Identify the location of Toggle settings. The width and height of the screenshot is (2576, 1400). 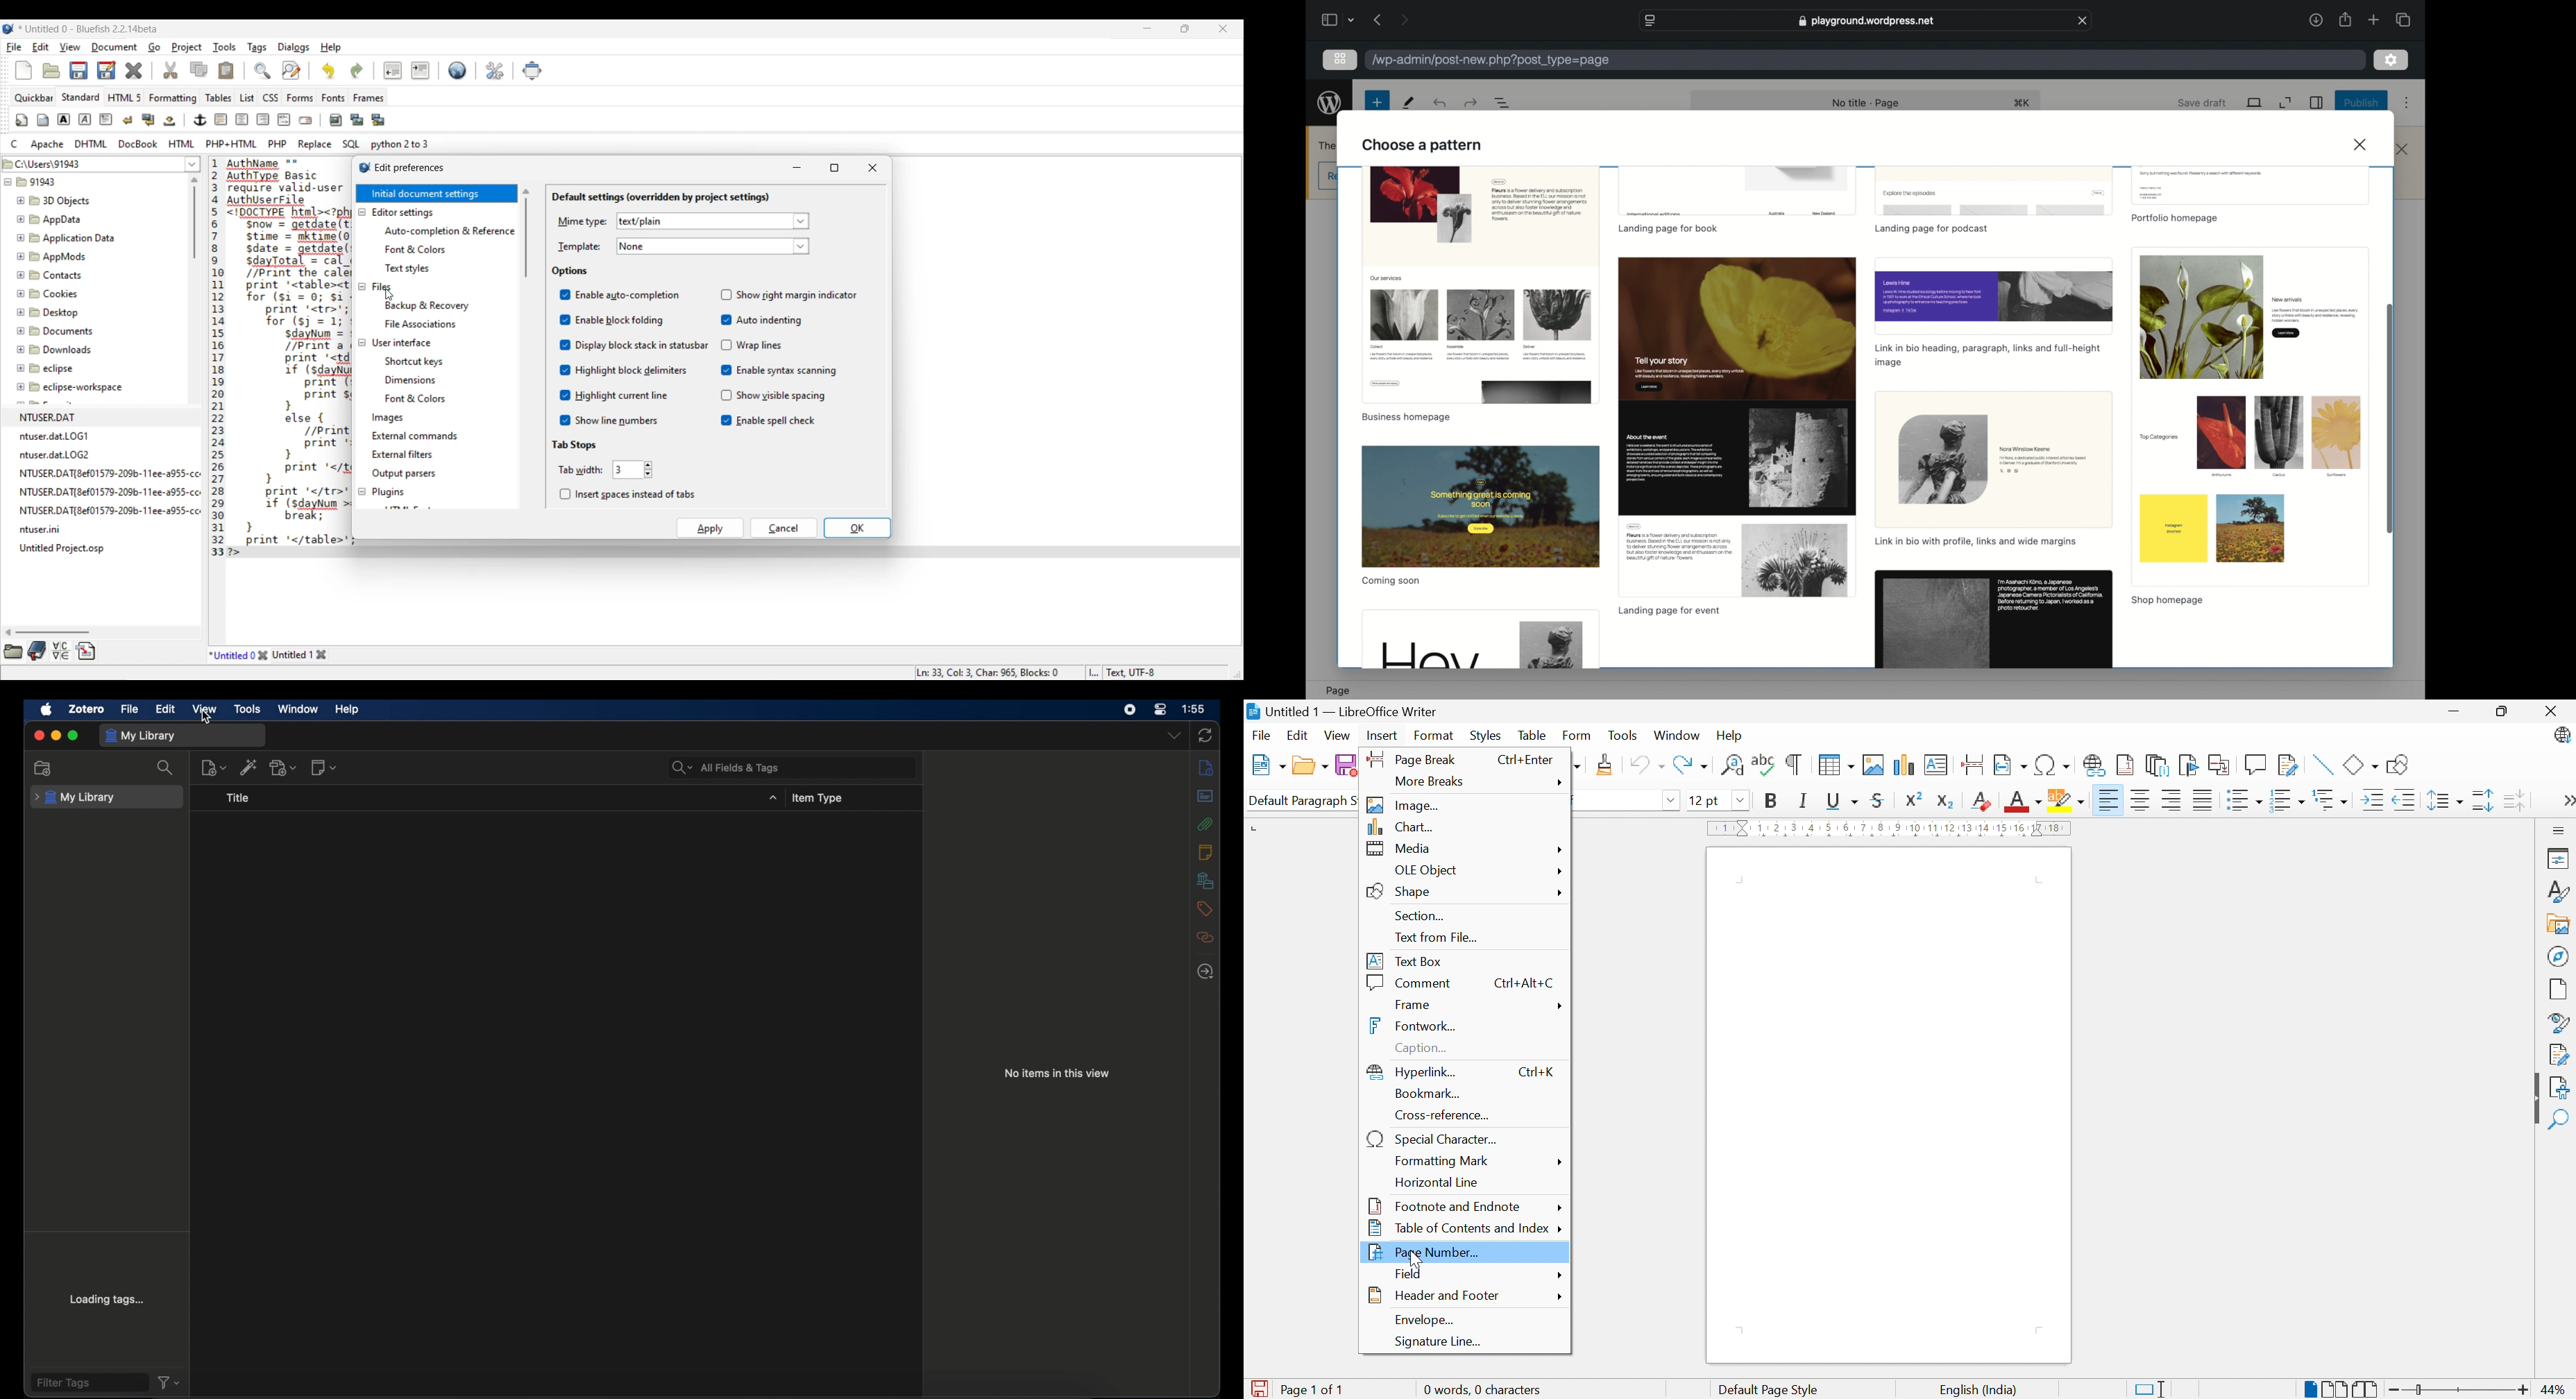
(641, 358).